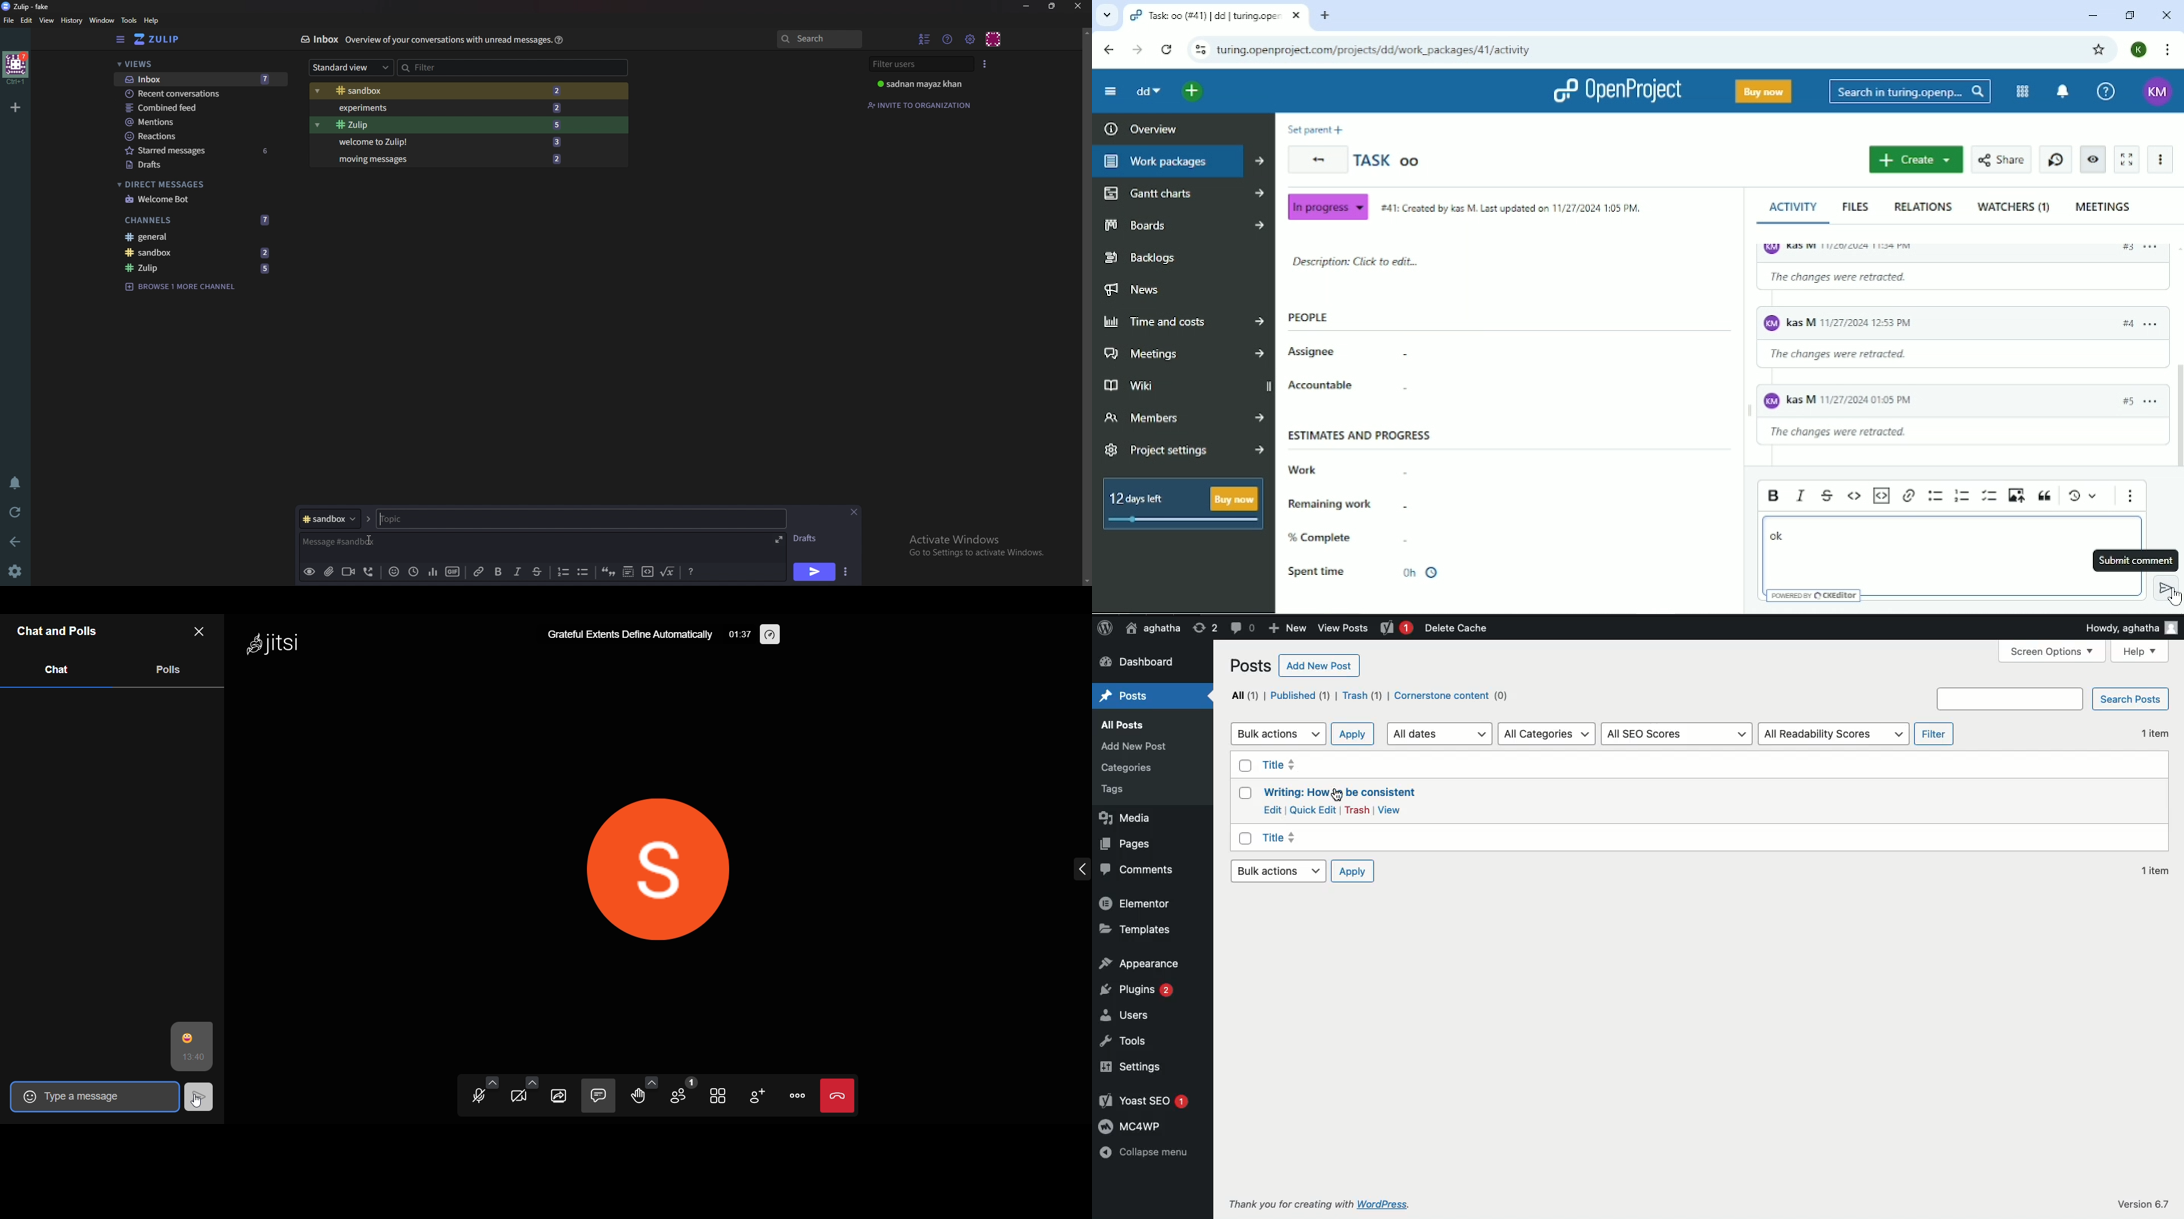 Image resolution: width=2184 pixels, height=1232 pixels. I want to click on Moving messages, so click(449, 158).